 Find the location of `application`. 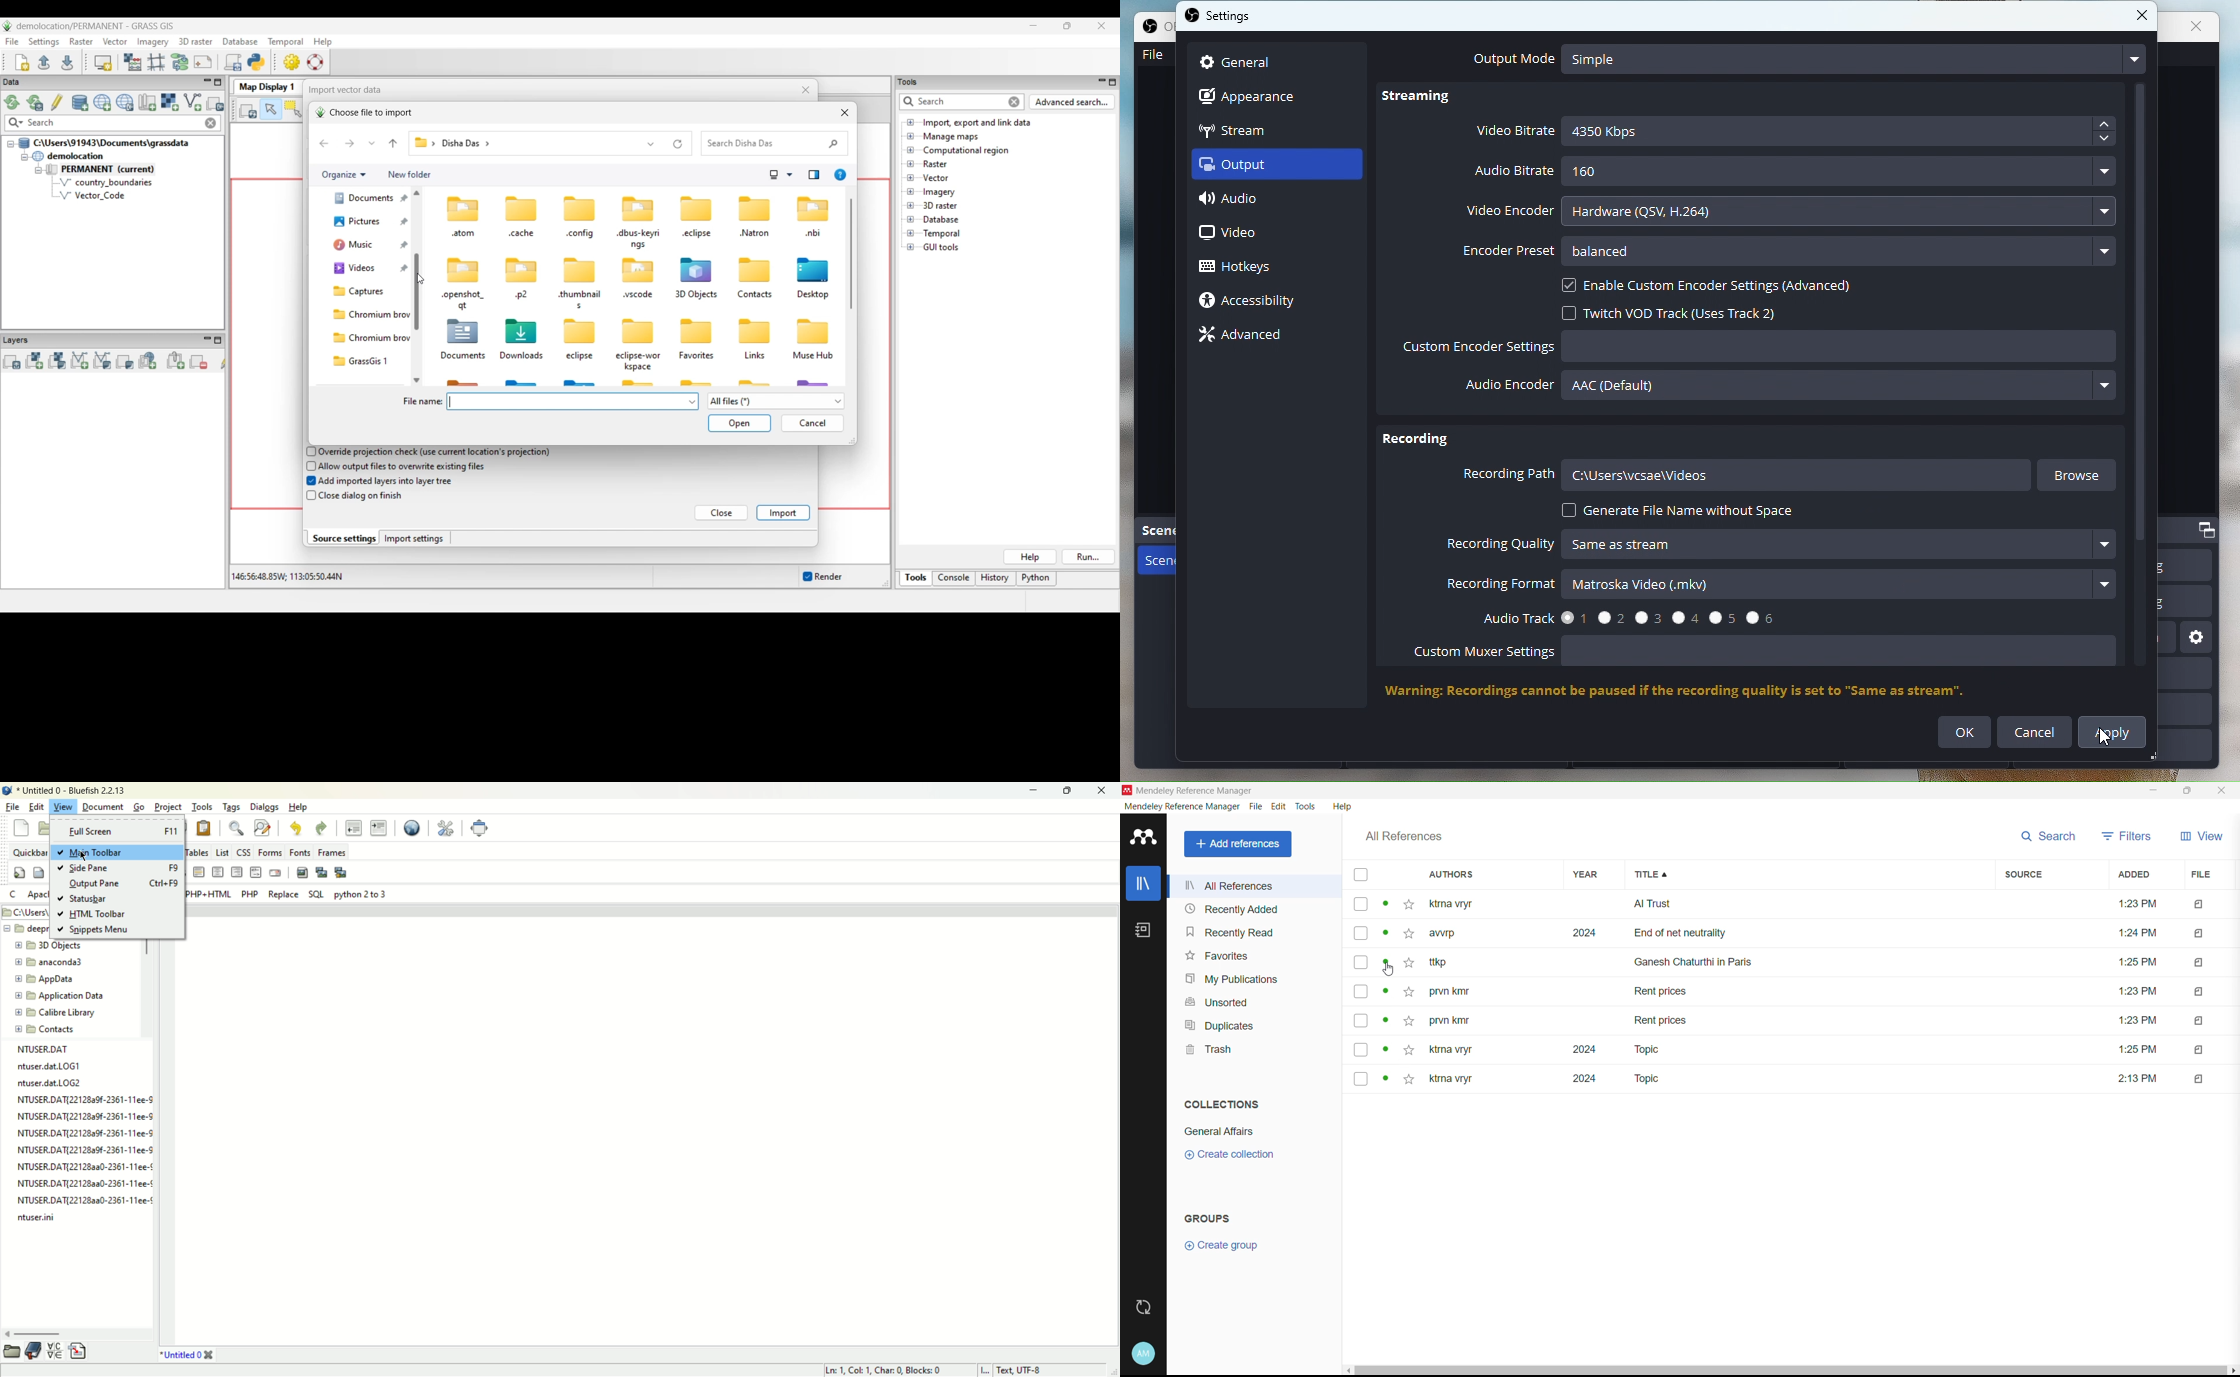

application is located at coordinates (59, 996).